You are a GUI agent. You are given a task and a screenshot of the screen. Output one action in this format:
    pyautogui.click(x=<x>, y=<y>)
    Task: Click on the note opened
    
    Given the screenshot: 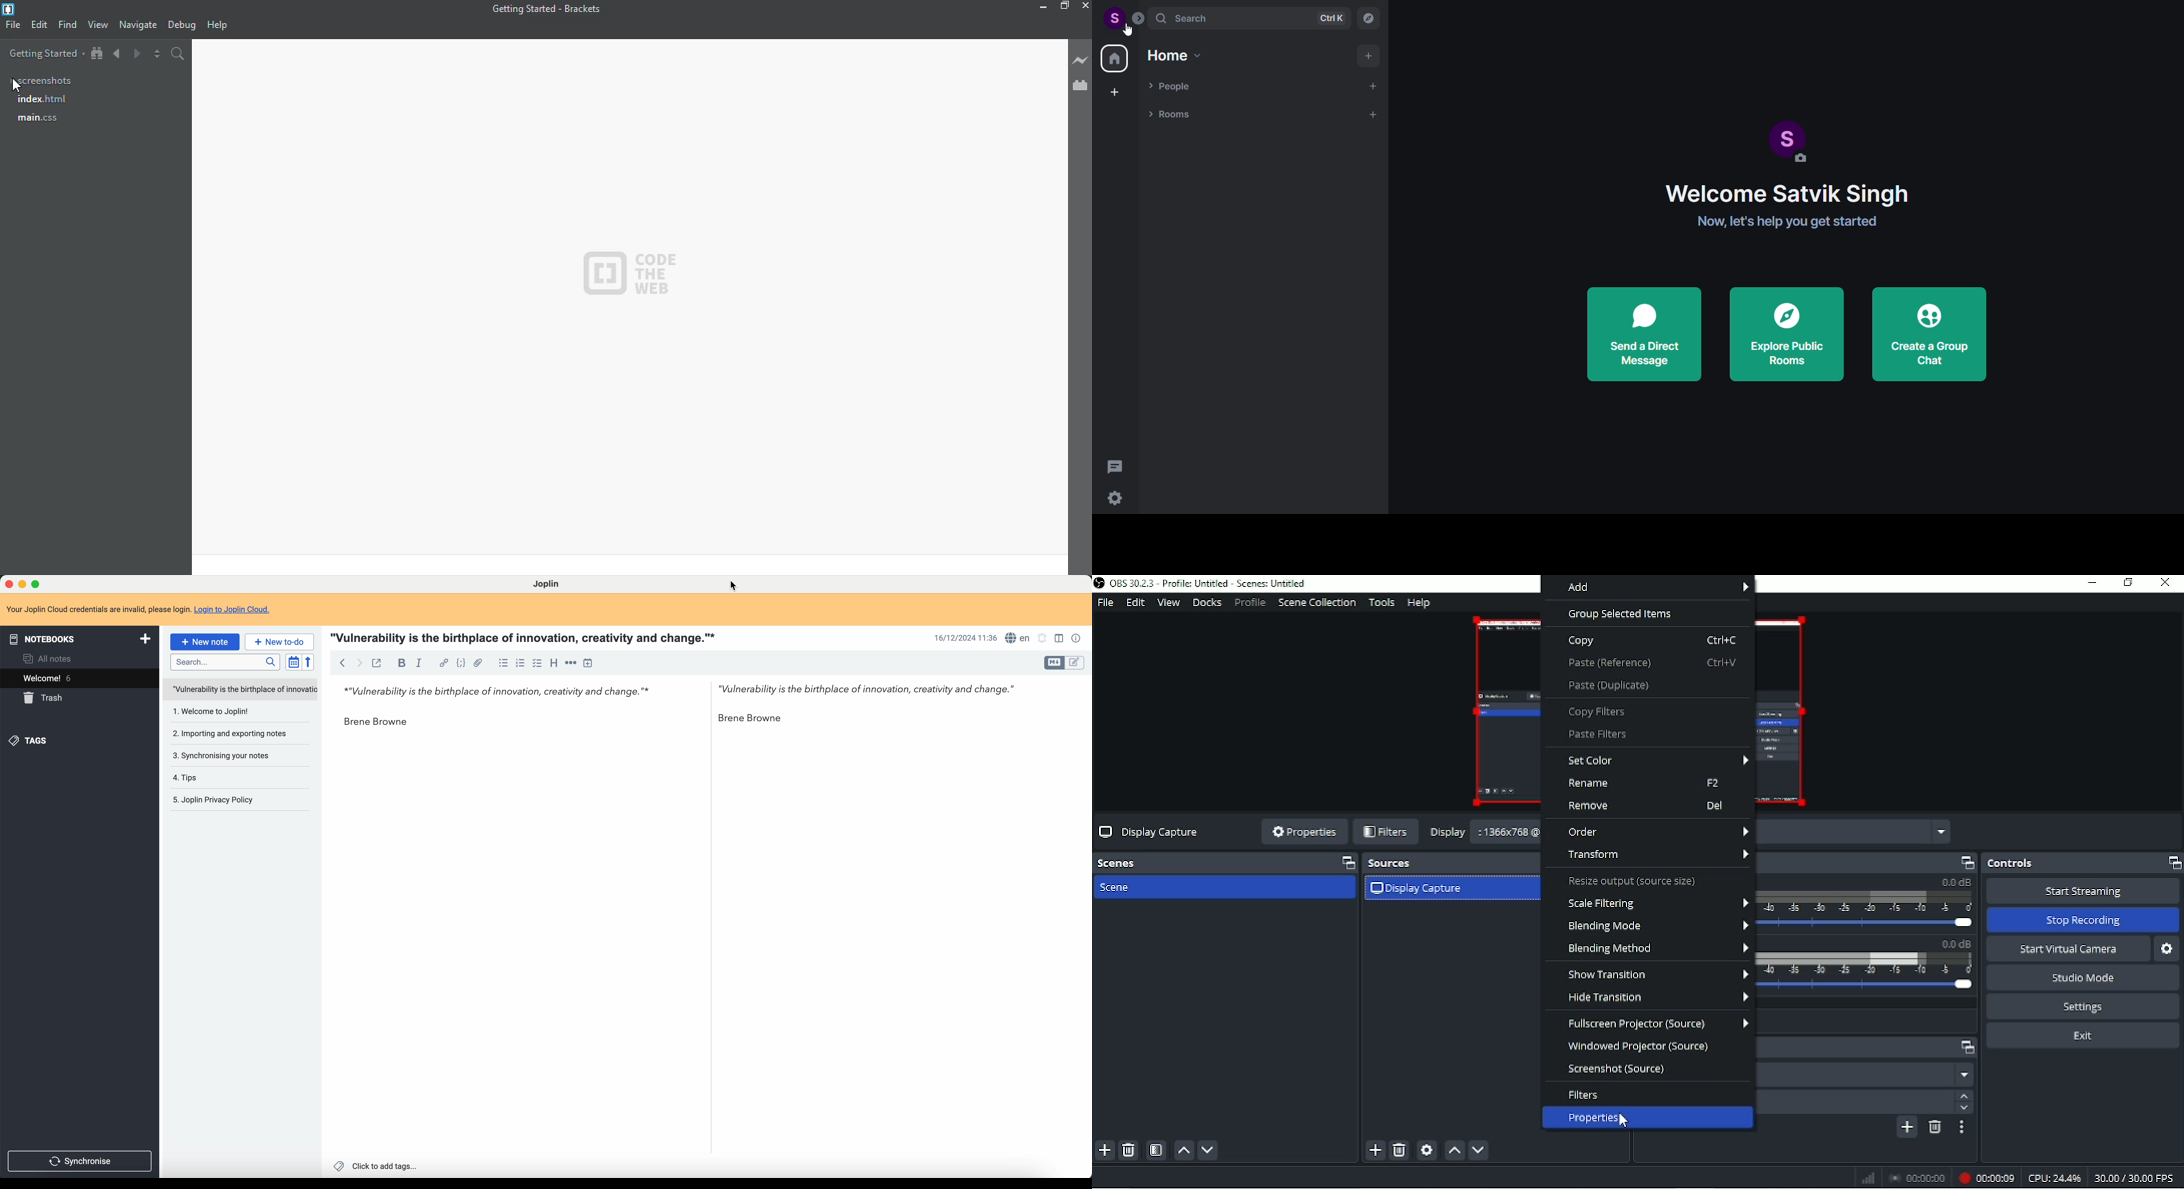 What is the action you would take?
    pyautogui.click(x=239, y=689)
    